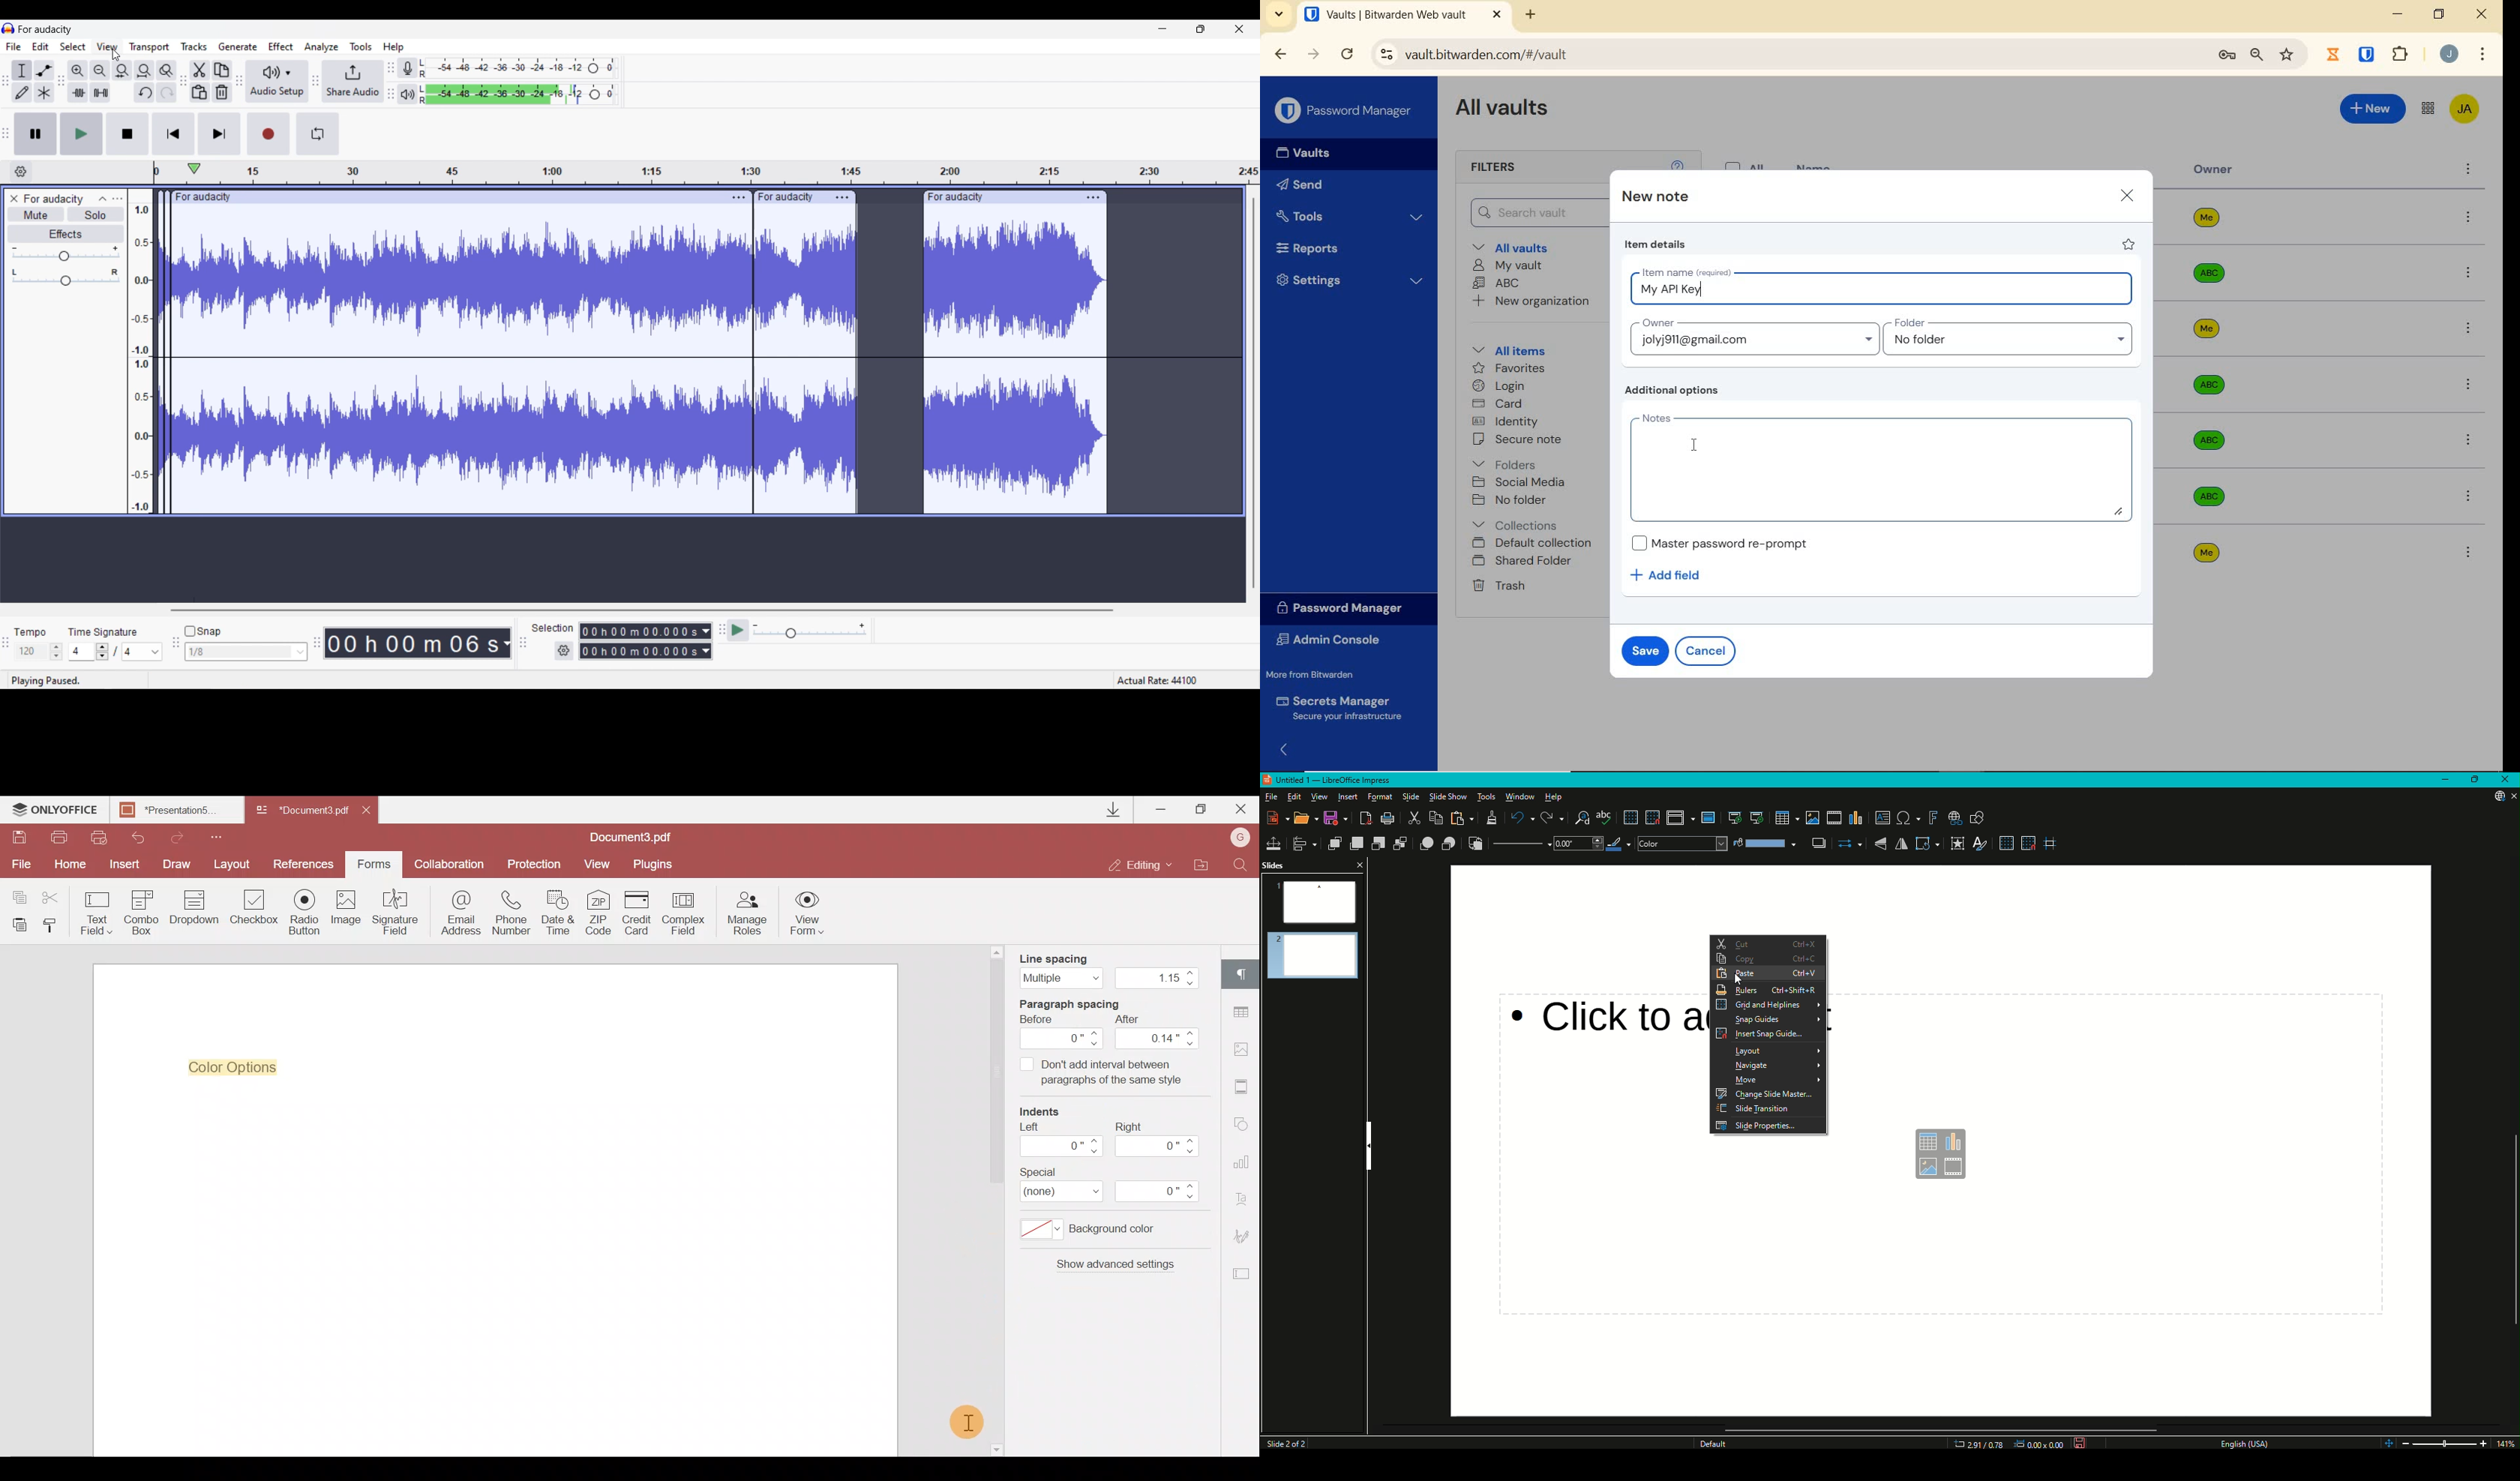  Describe the element at coordinates (1301, 818) in the screenshot. I see `Open` at that location.